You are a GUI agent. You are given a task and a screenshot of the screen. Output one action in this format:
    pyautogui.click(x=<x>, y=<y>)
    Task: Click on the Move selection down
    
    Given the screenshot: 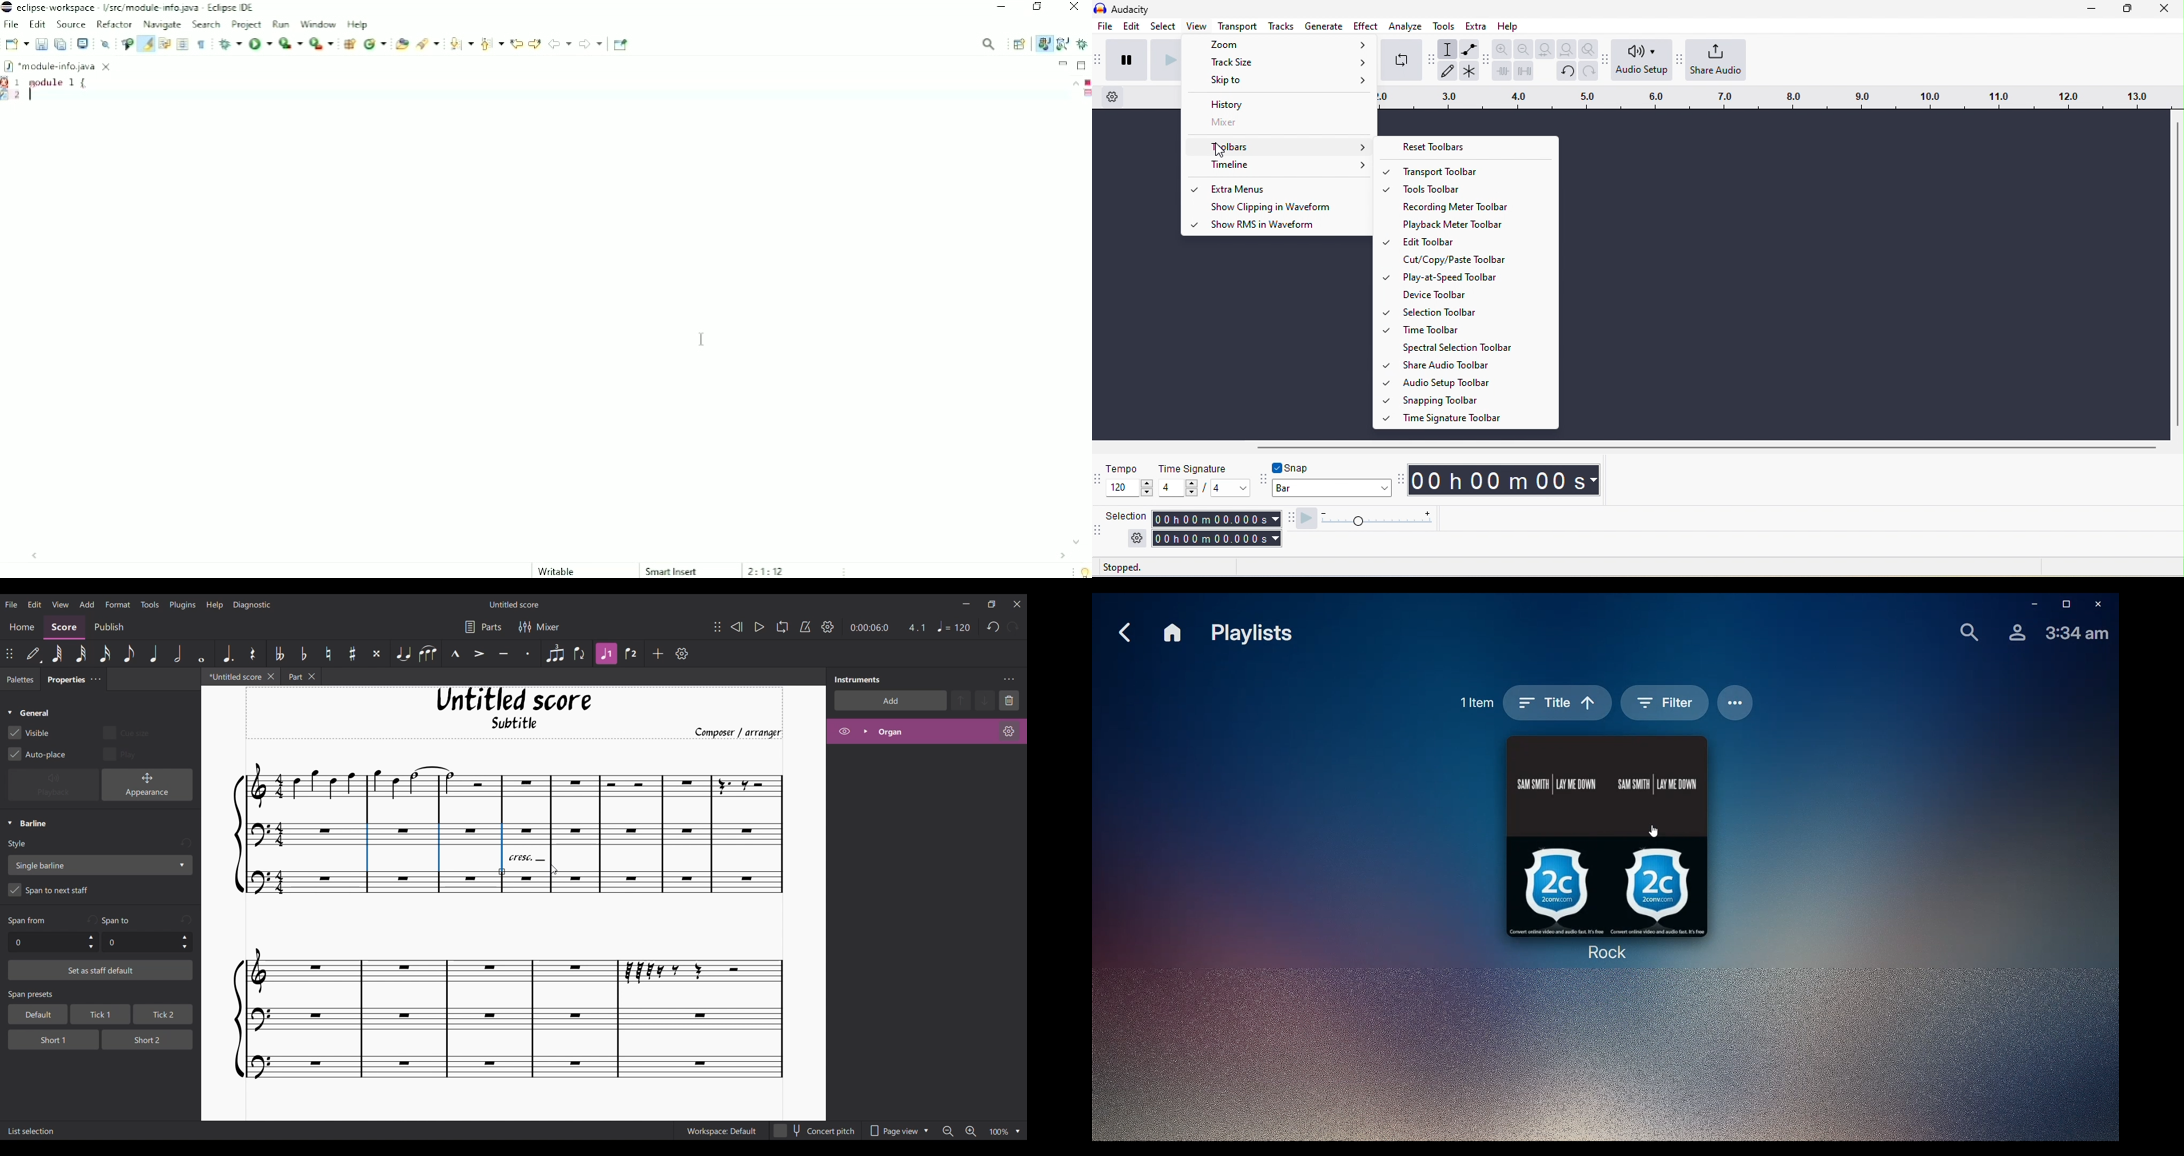 What is the action you would take?
    pyautogui.click(x=986, y=701)
    